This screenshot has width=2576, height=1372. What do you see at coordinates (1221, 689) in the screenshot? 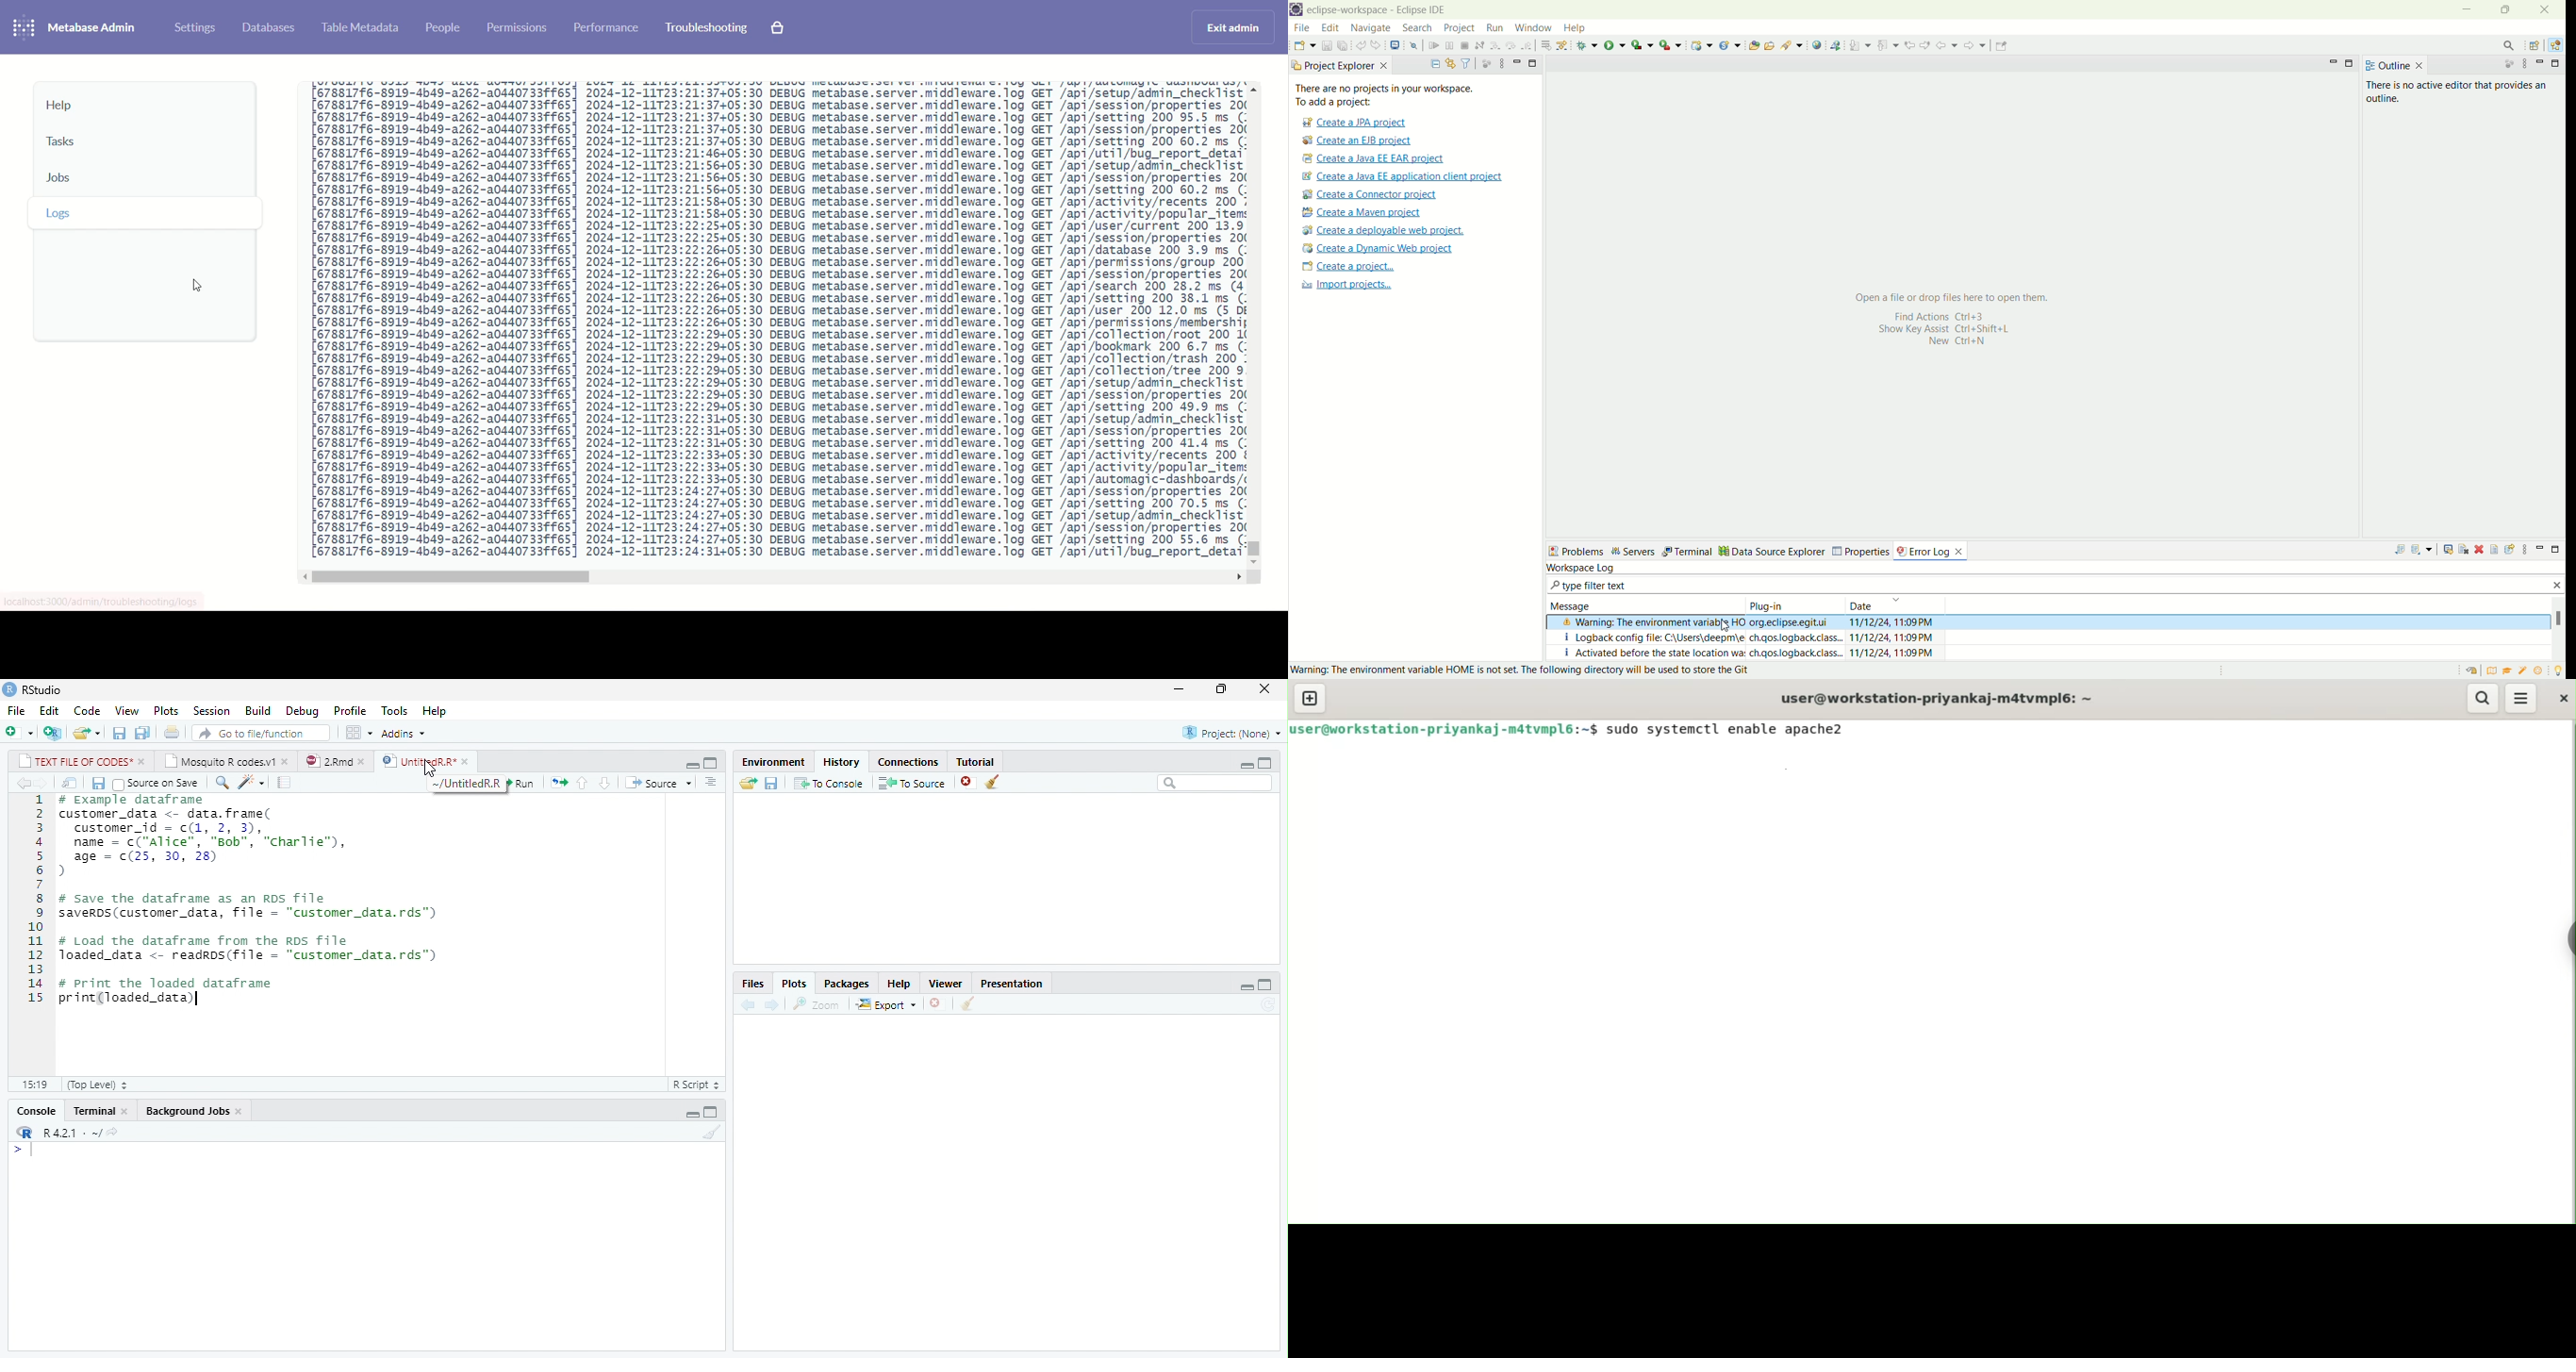
I see `restore` at bounding box center [1221, 689].